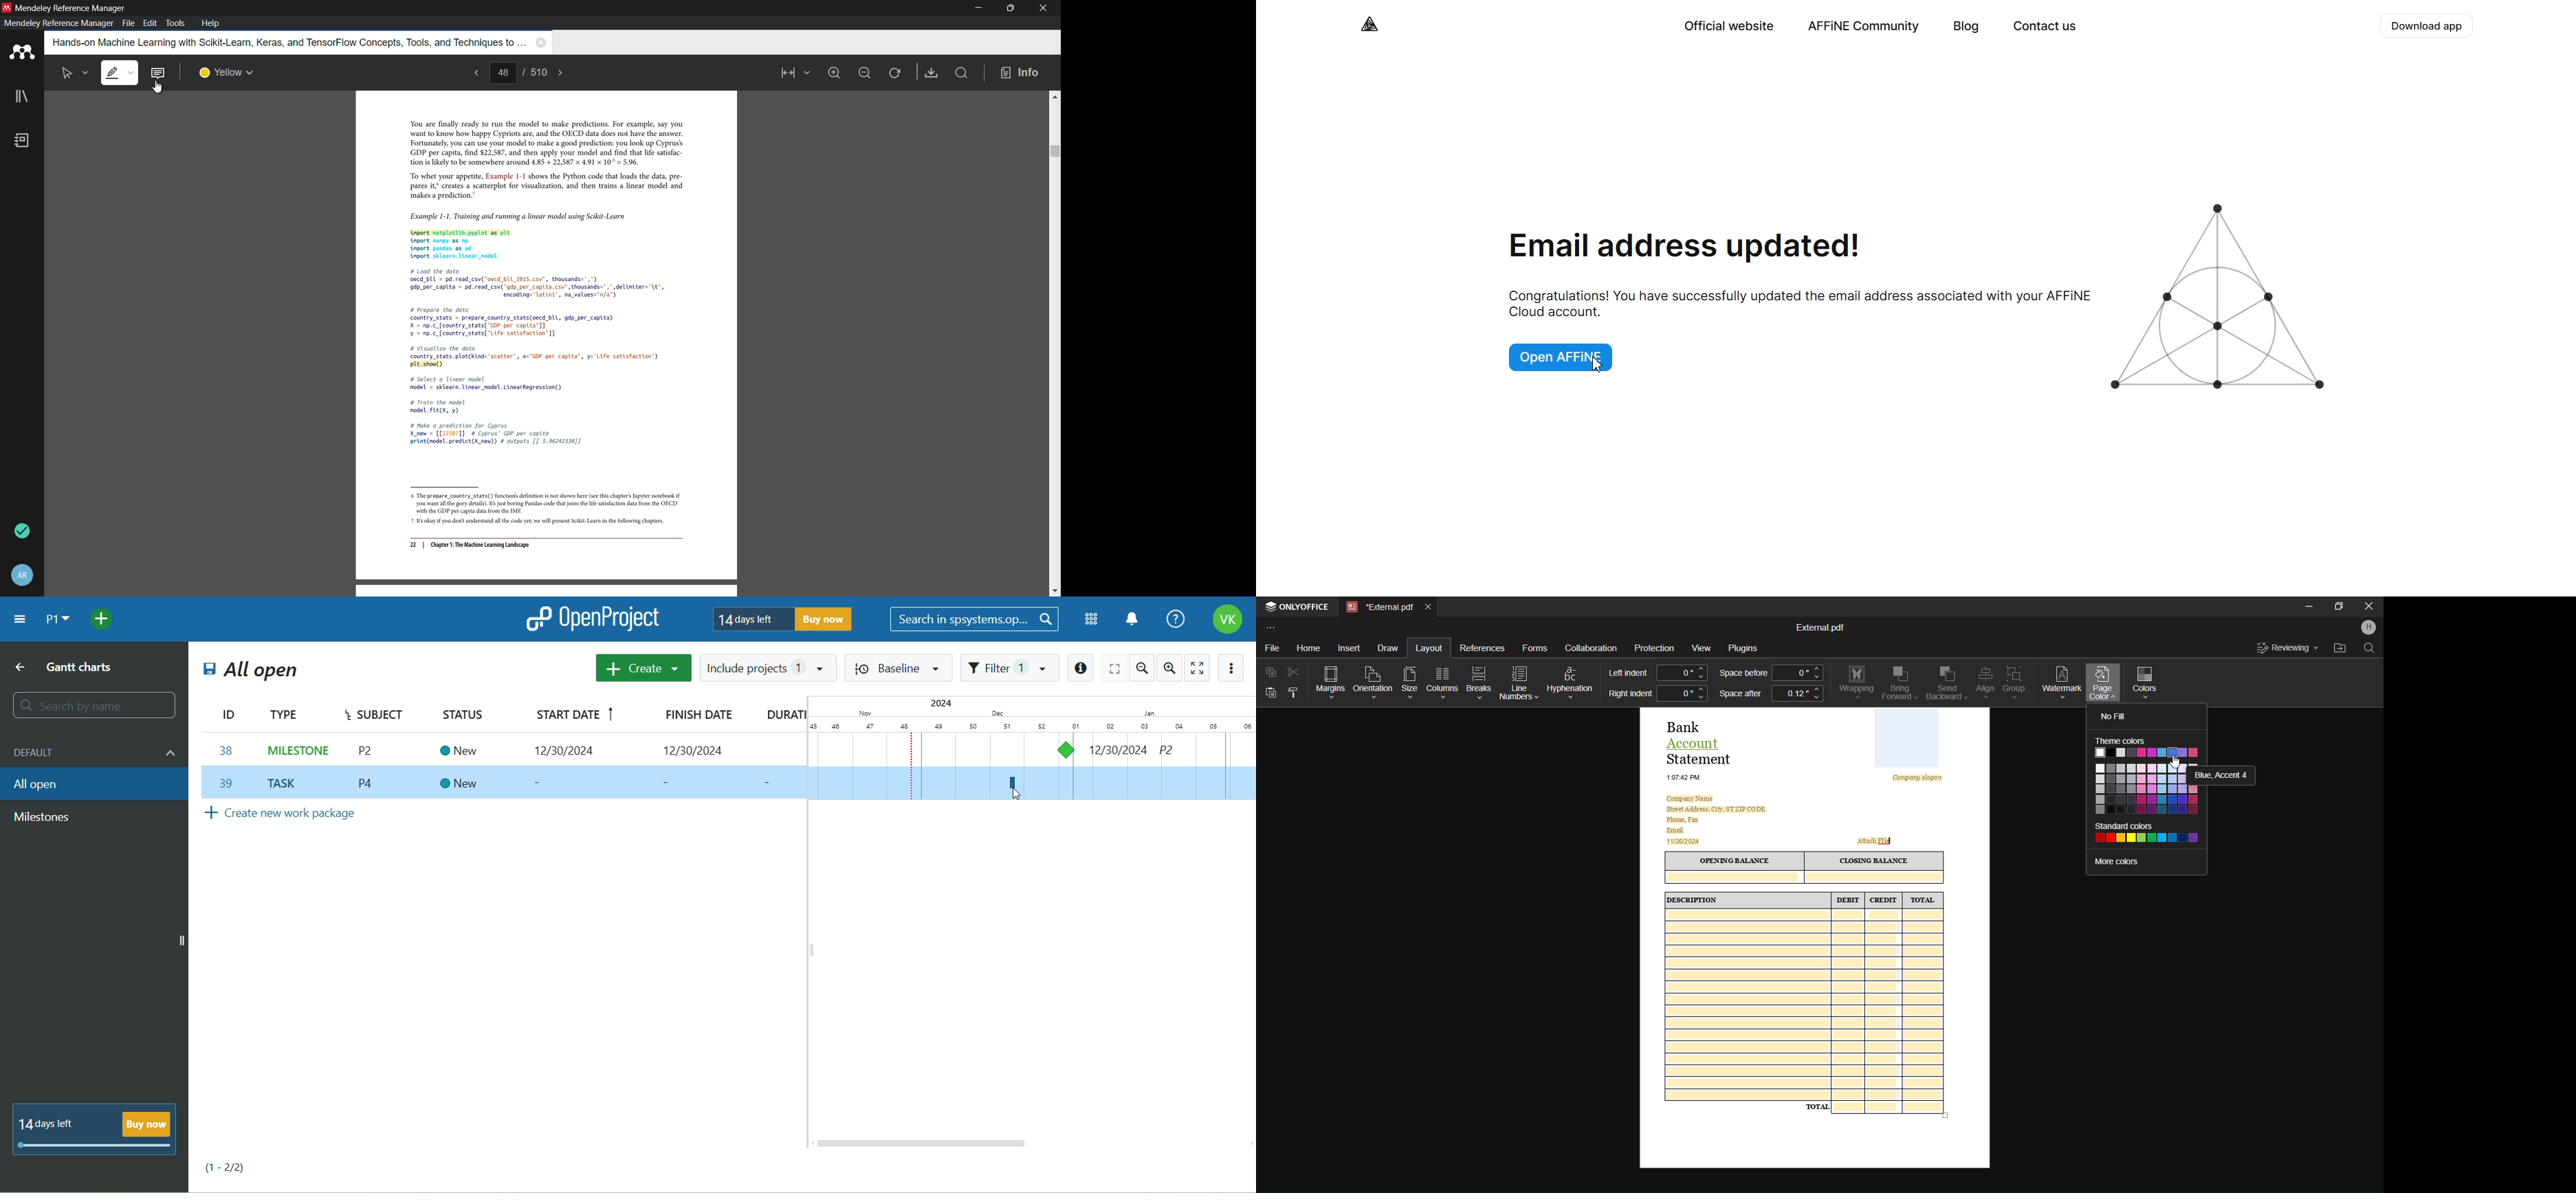 The width and height of the screenshot is (2576, 1204). Describe the element at coordinates (1599, 364) in the screenshot. I see `Cursor` at that location.